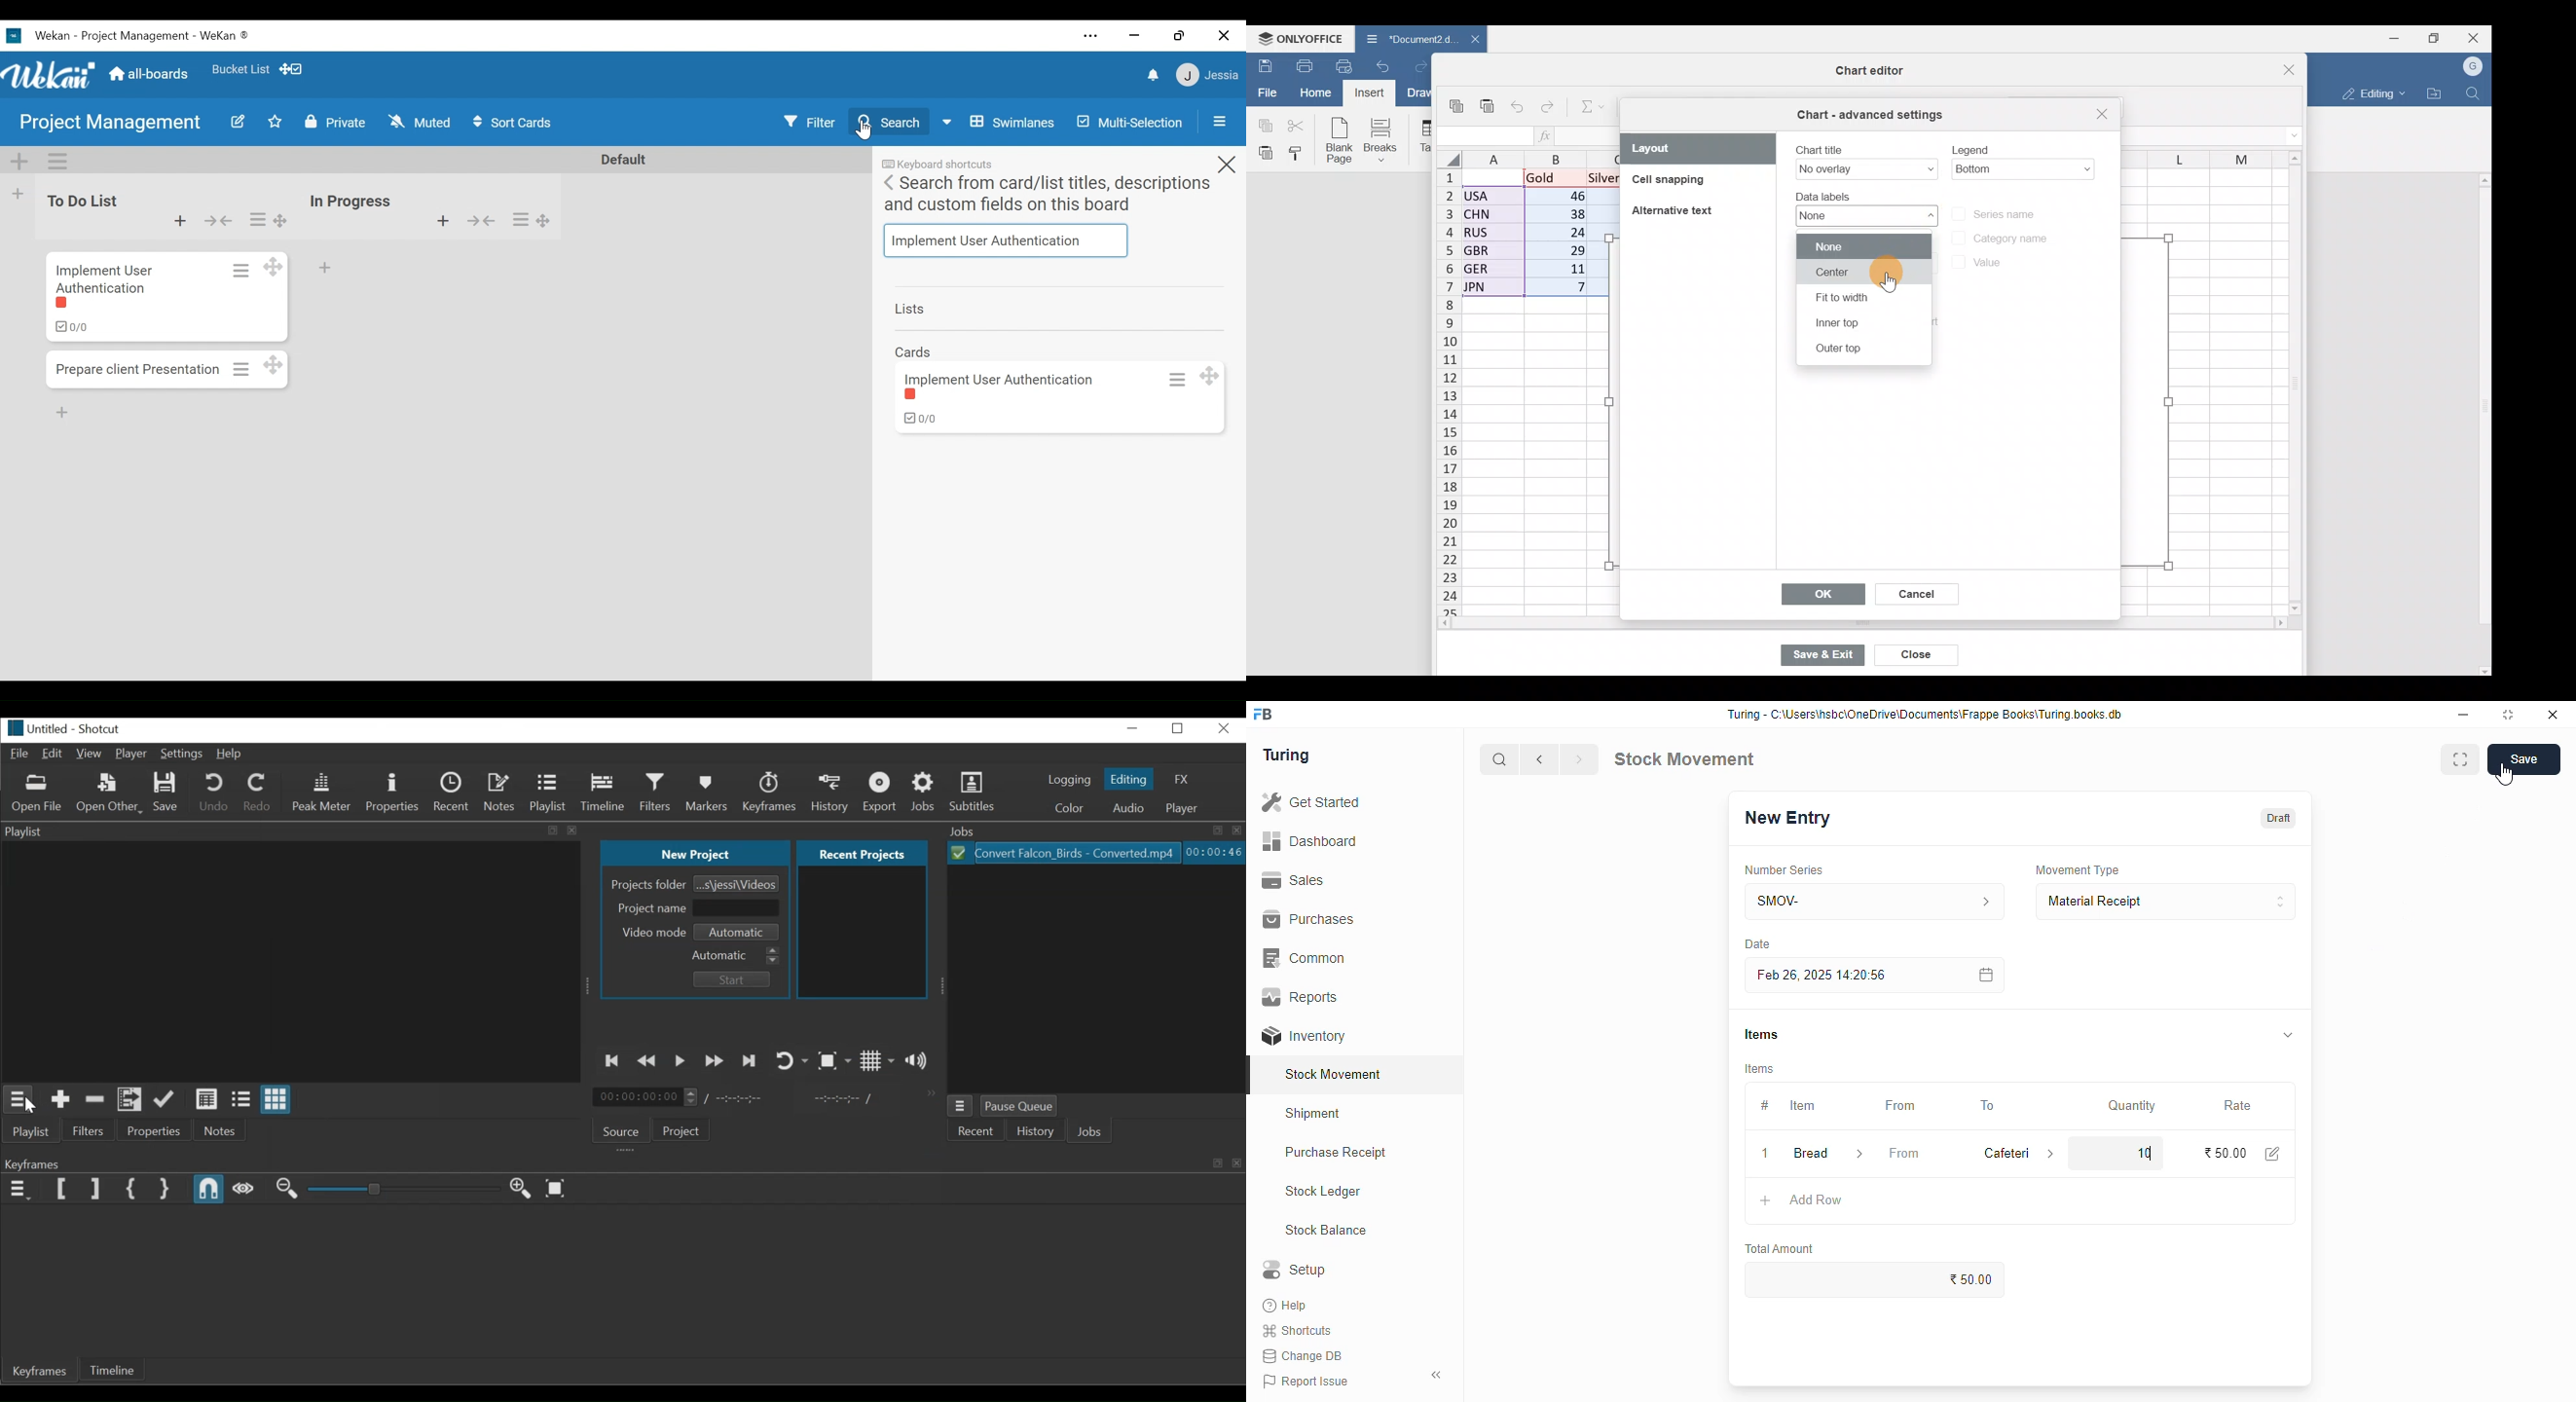 The width and height of the screenshot is (2576, 1428). What do you see at coordinates (322, 791) in the screenshot?
I see `Peak Meter` at bounding box center [322, 791].